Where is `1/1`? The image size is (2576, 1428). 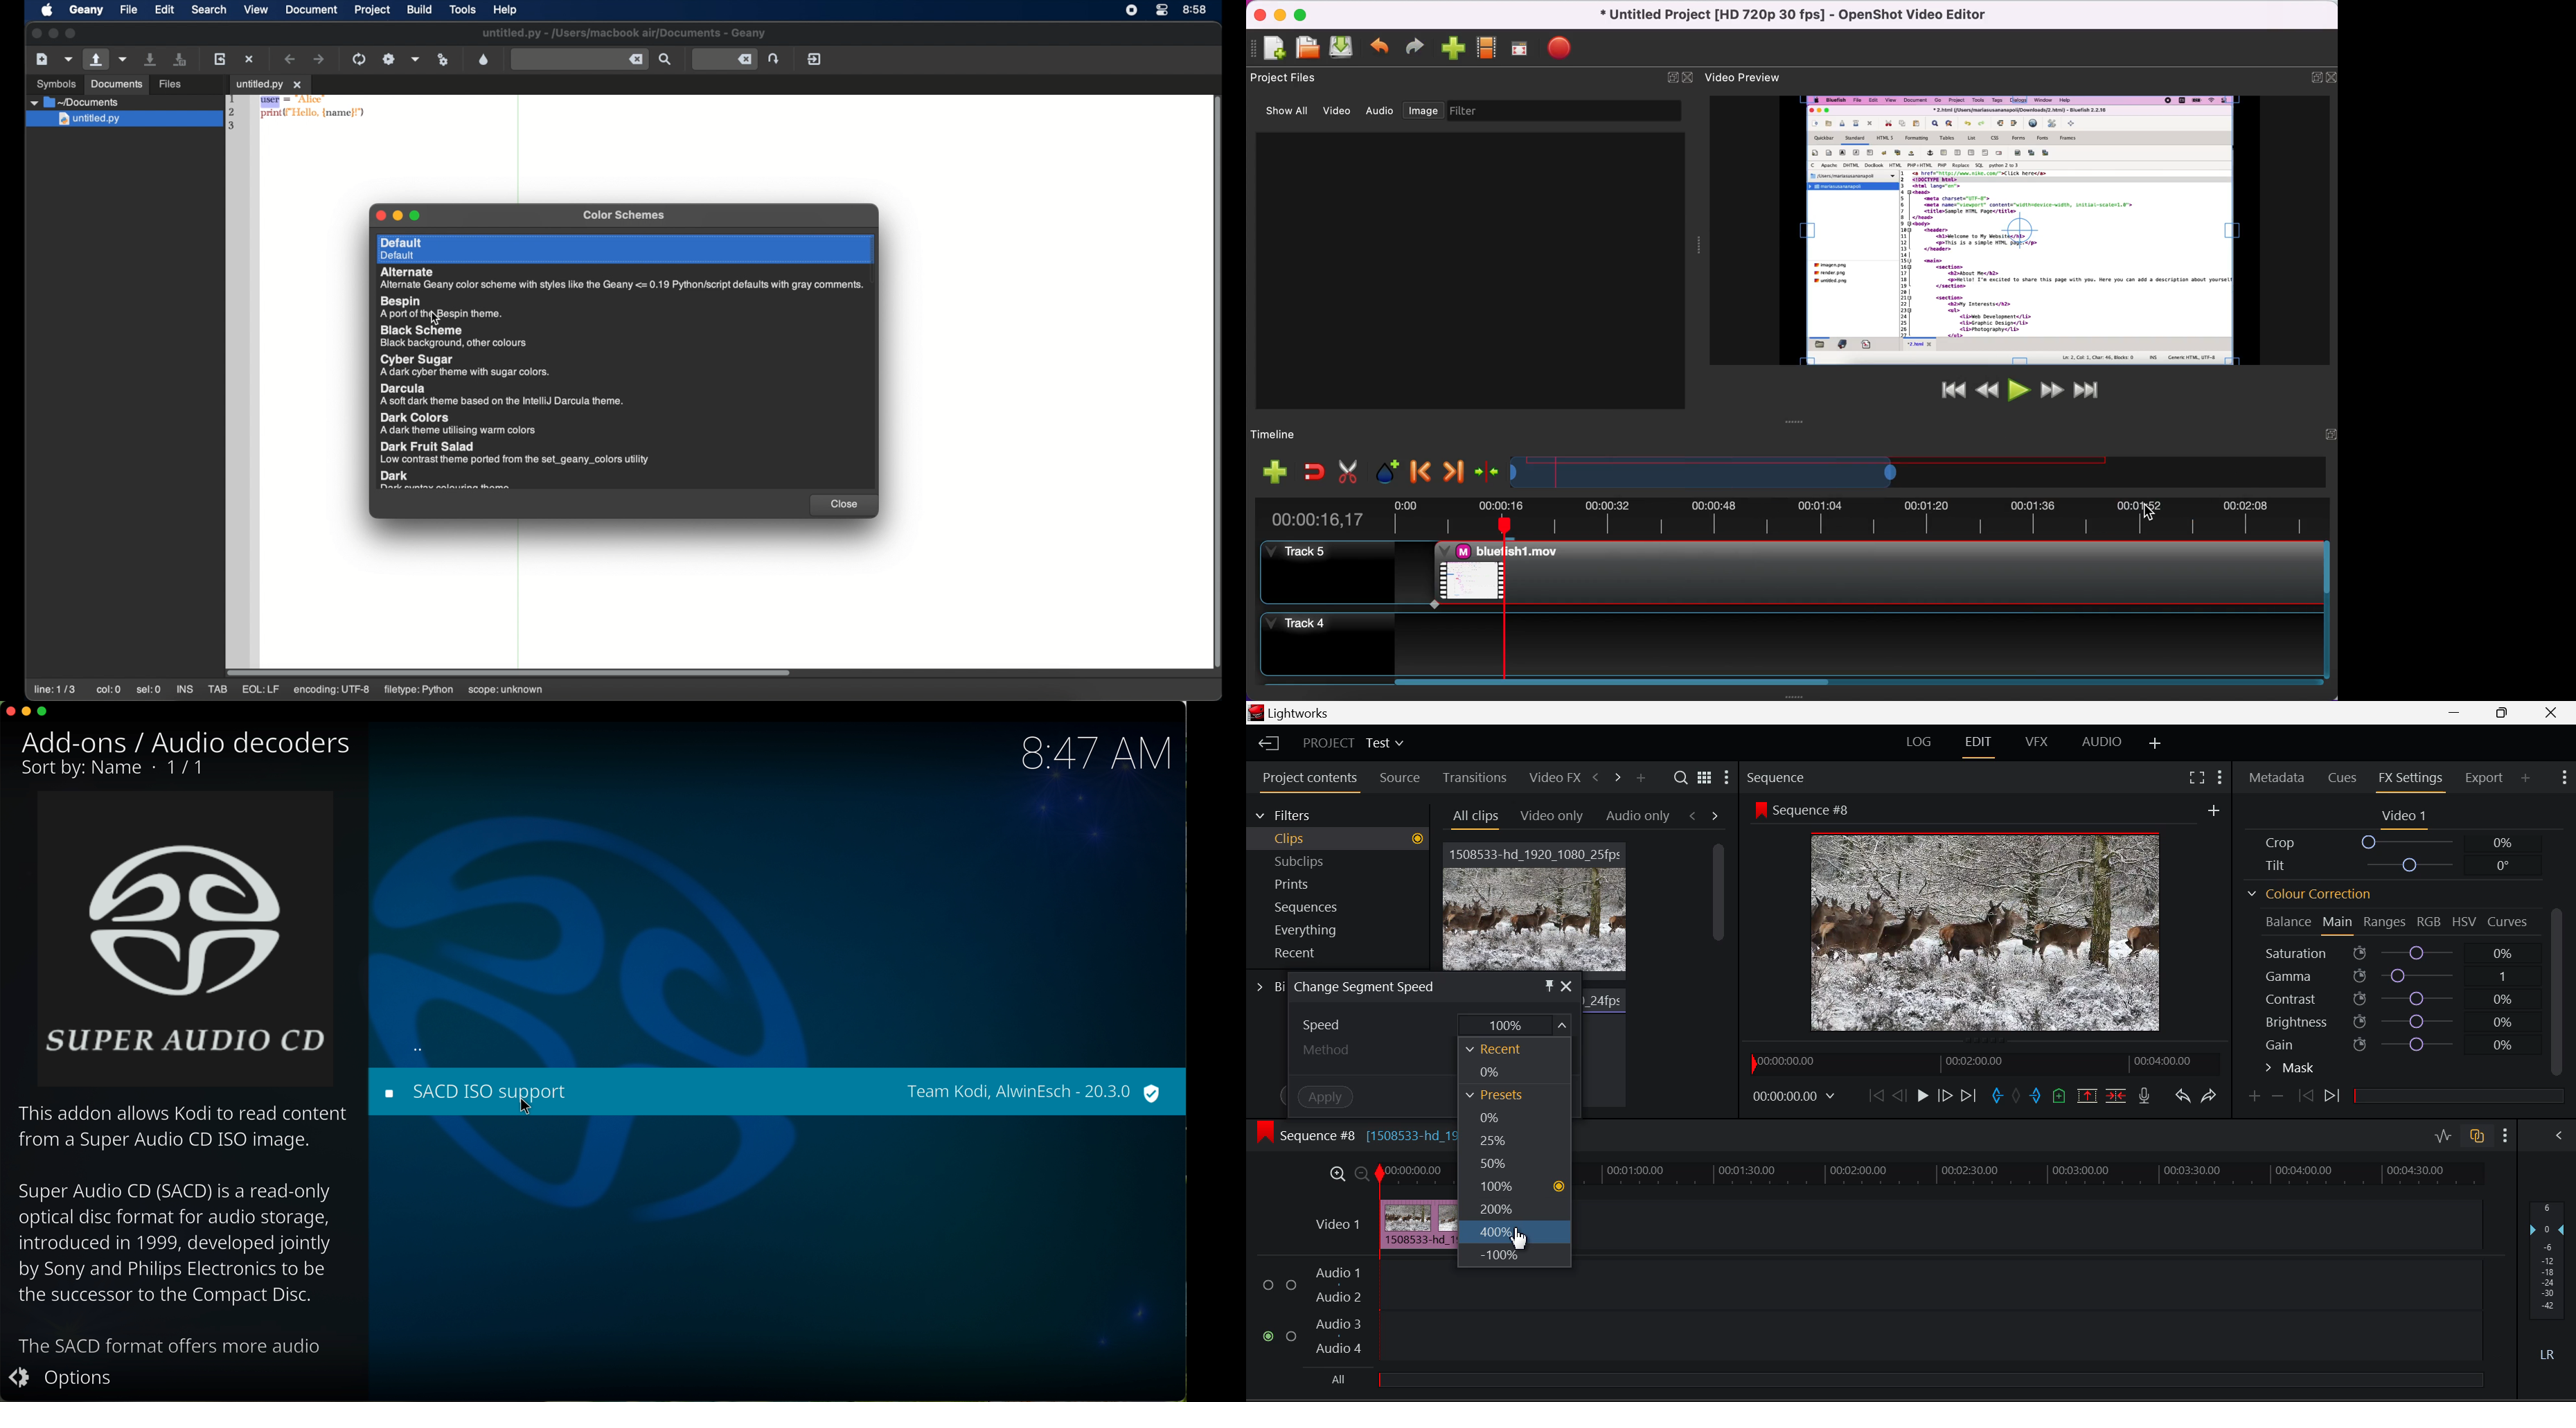 1/1 is located at coordinates (115, 770).